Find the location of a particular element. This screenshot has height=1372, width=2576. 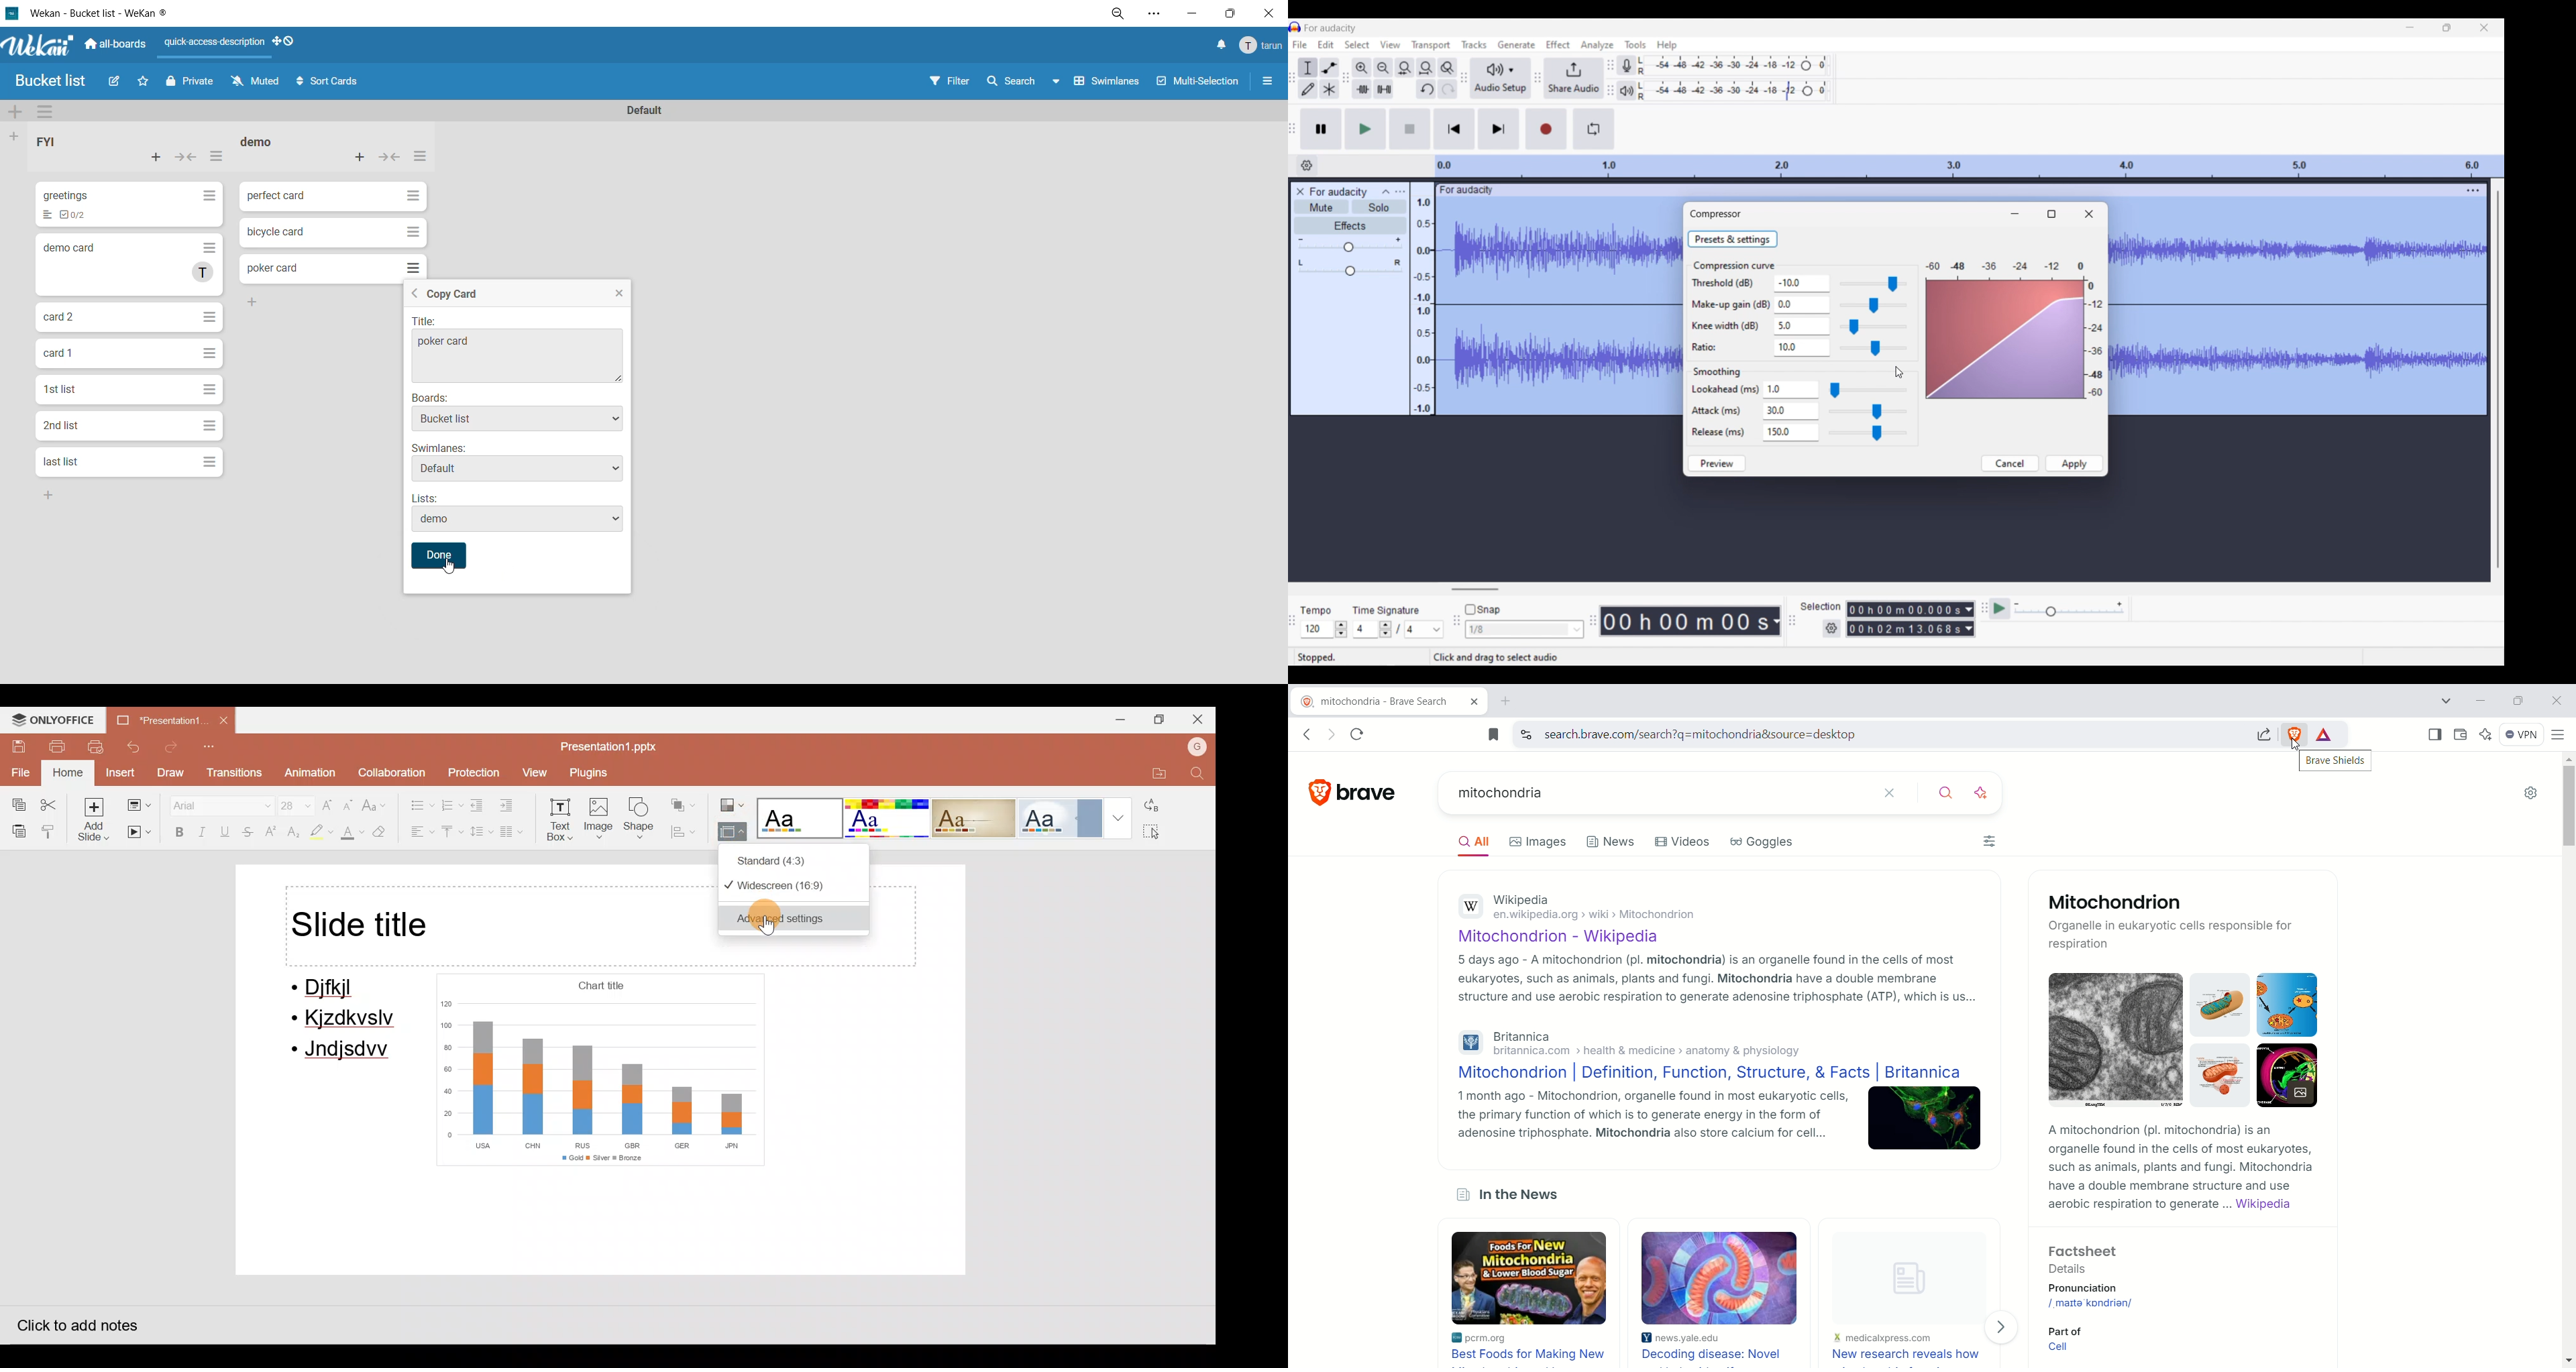

Text box for Knee width is located at coordinates (1800, 327).